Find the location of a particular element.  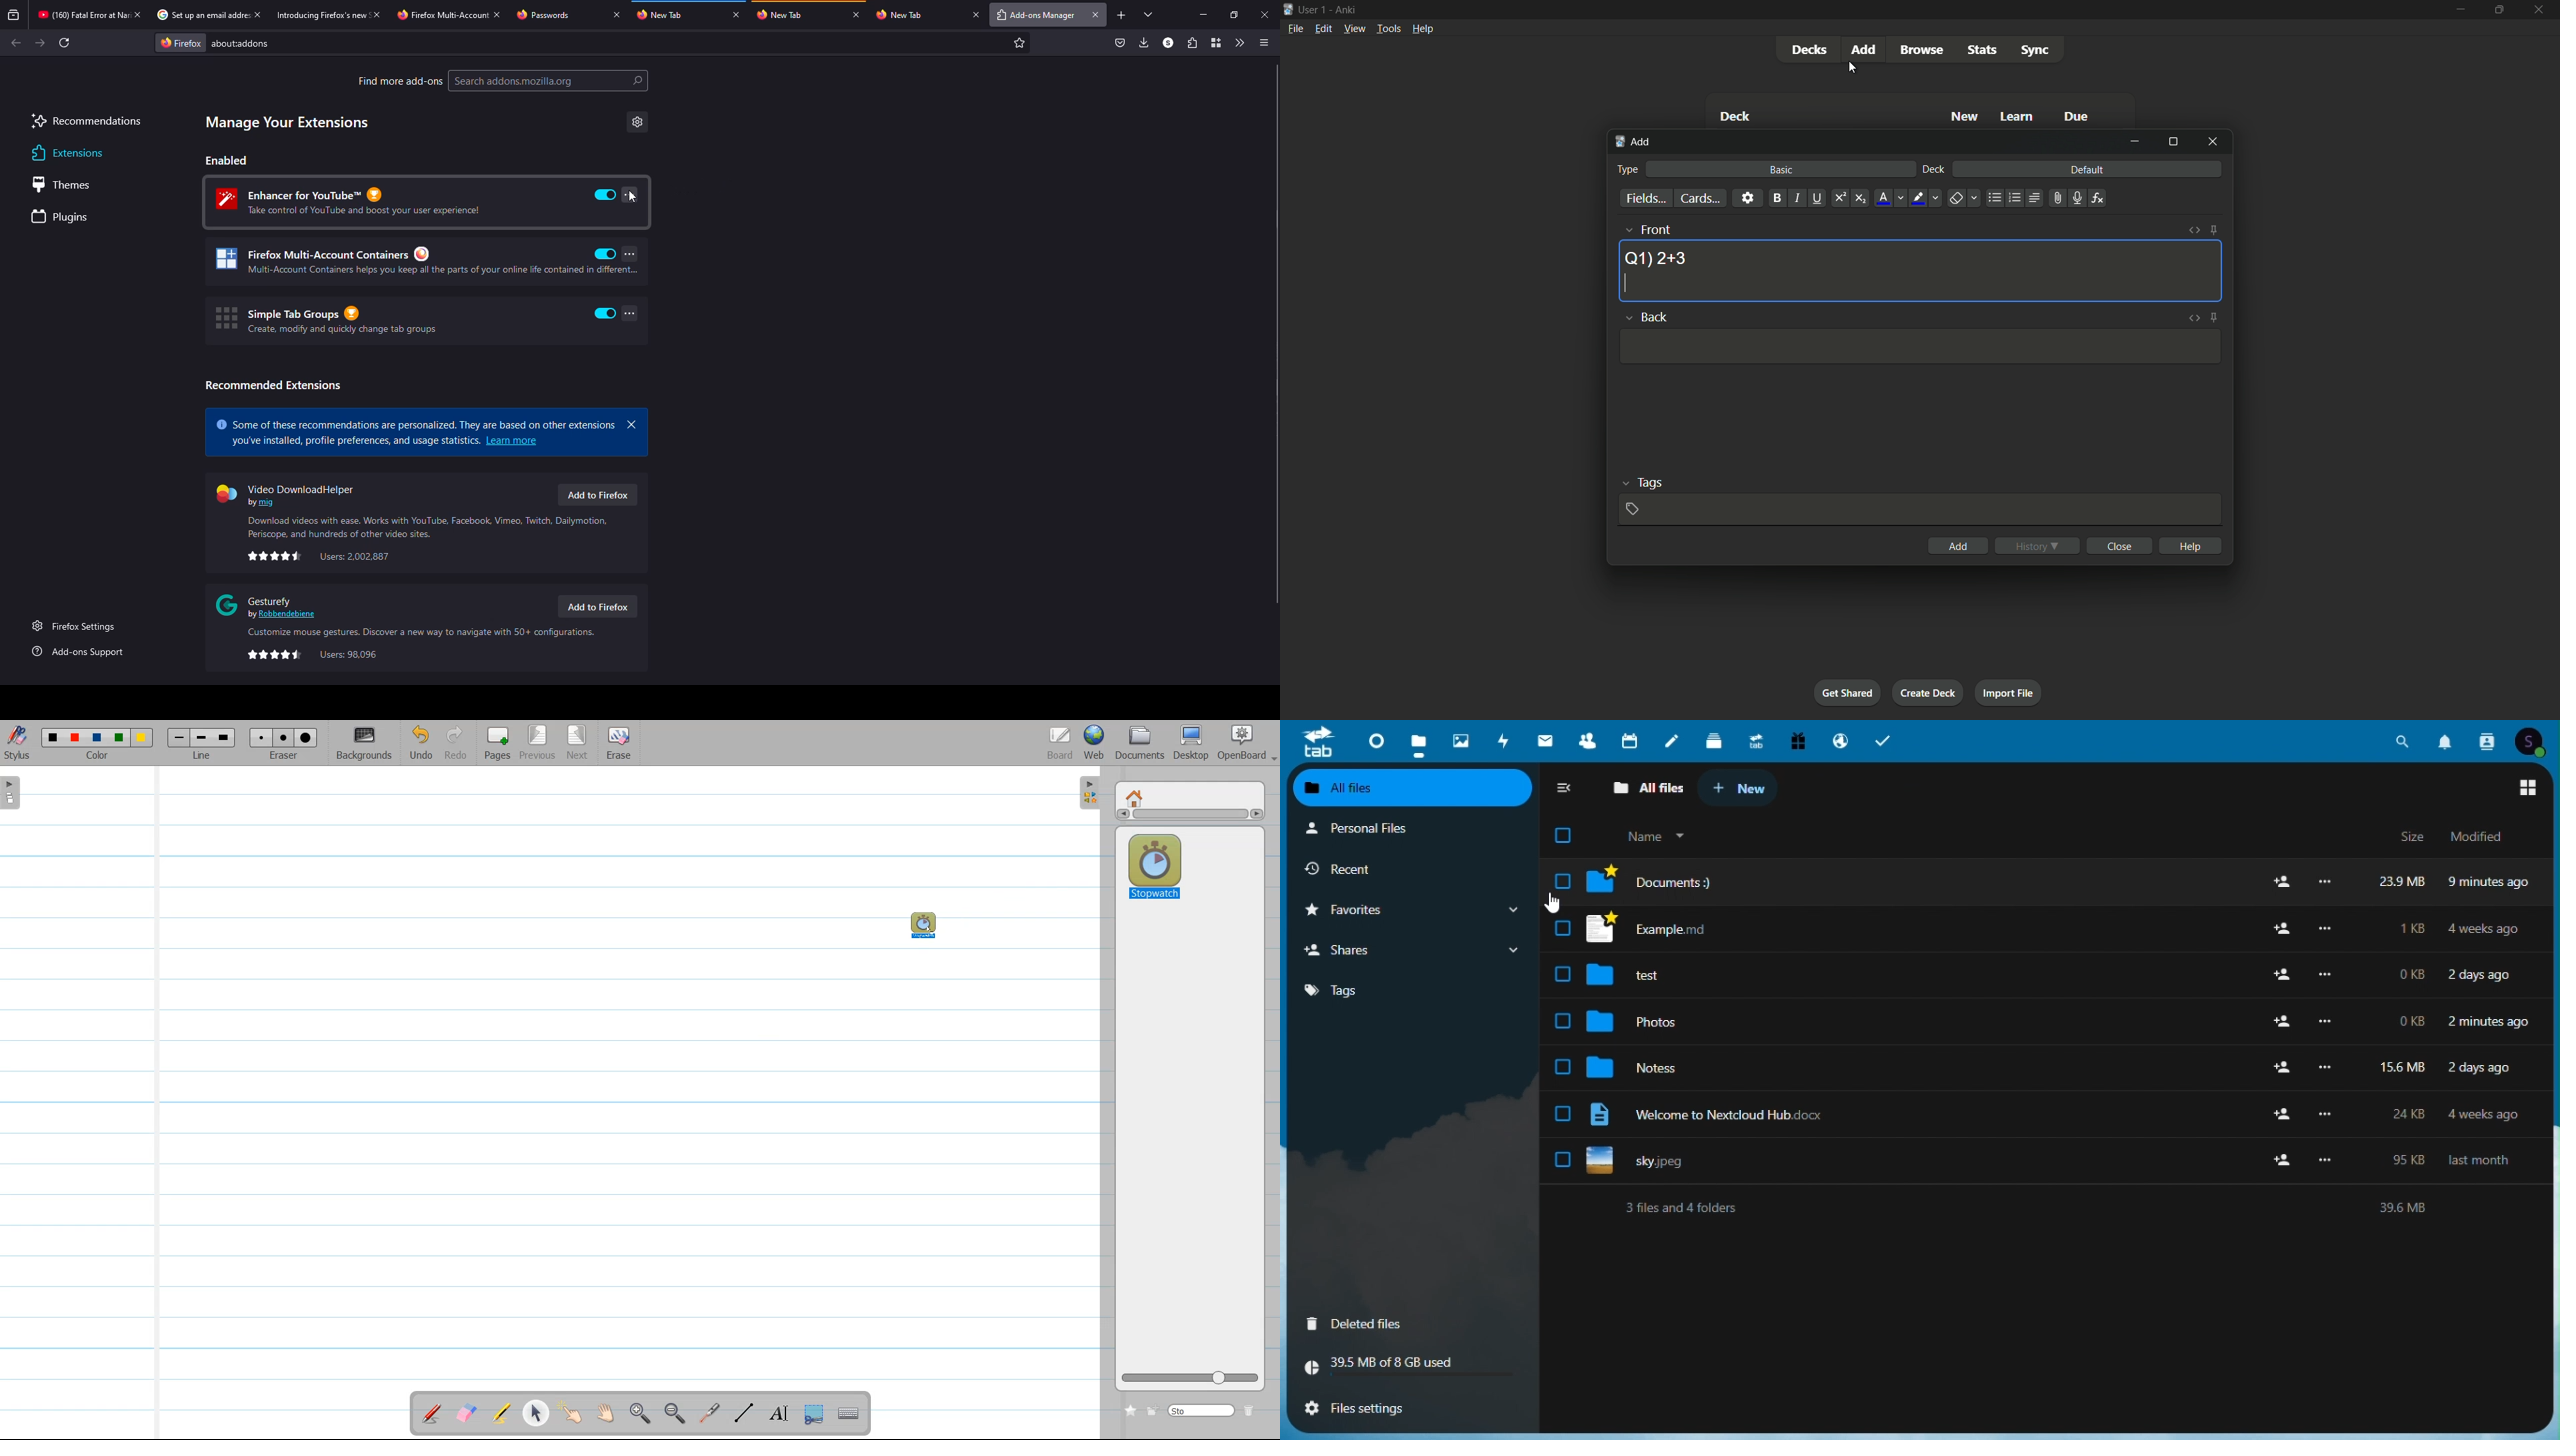

front is located at coordinates (1655, 229).